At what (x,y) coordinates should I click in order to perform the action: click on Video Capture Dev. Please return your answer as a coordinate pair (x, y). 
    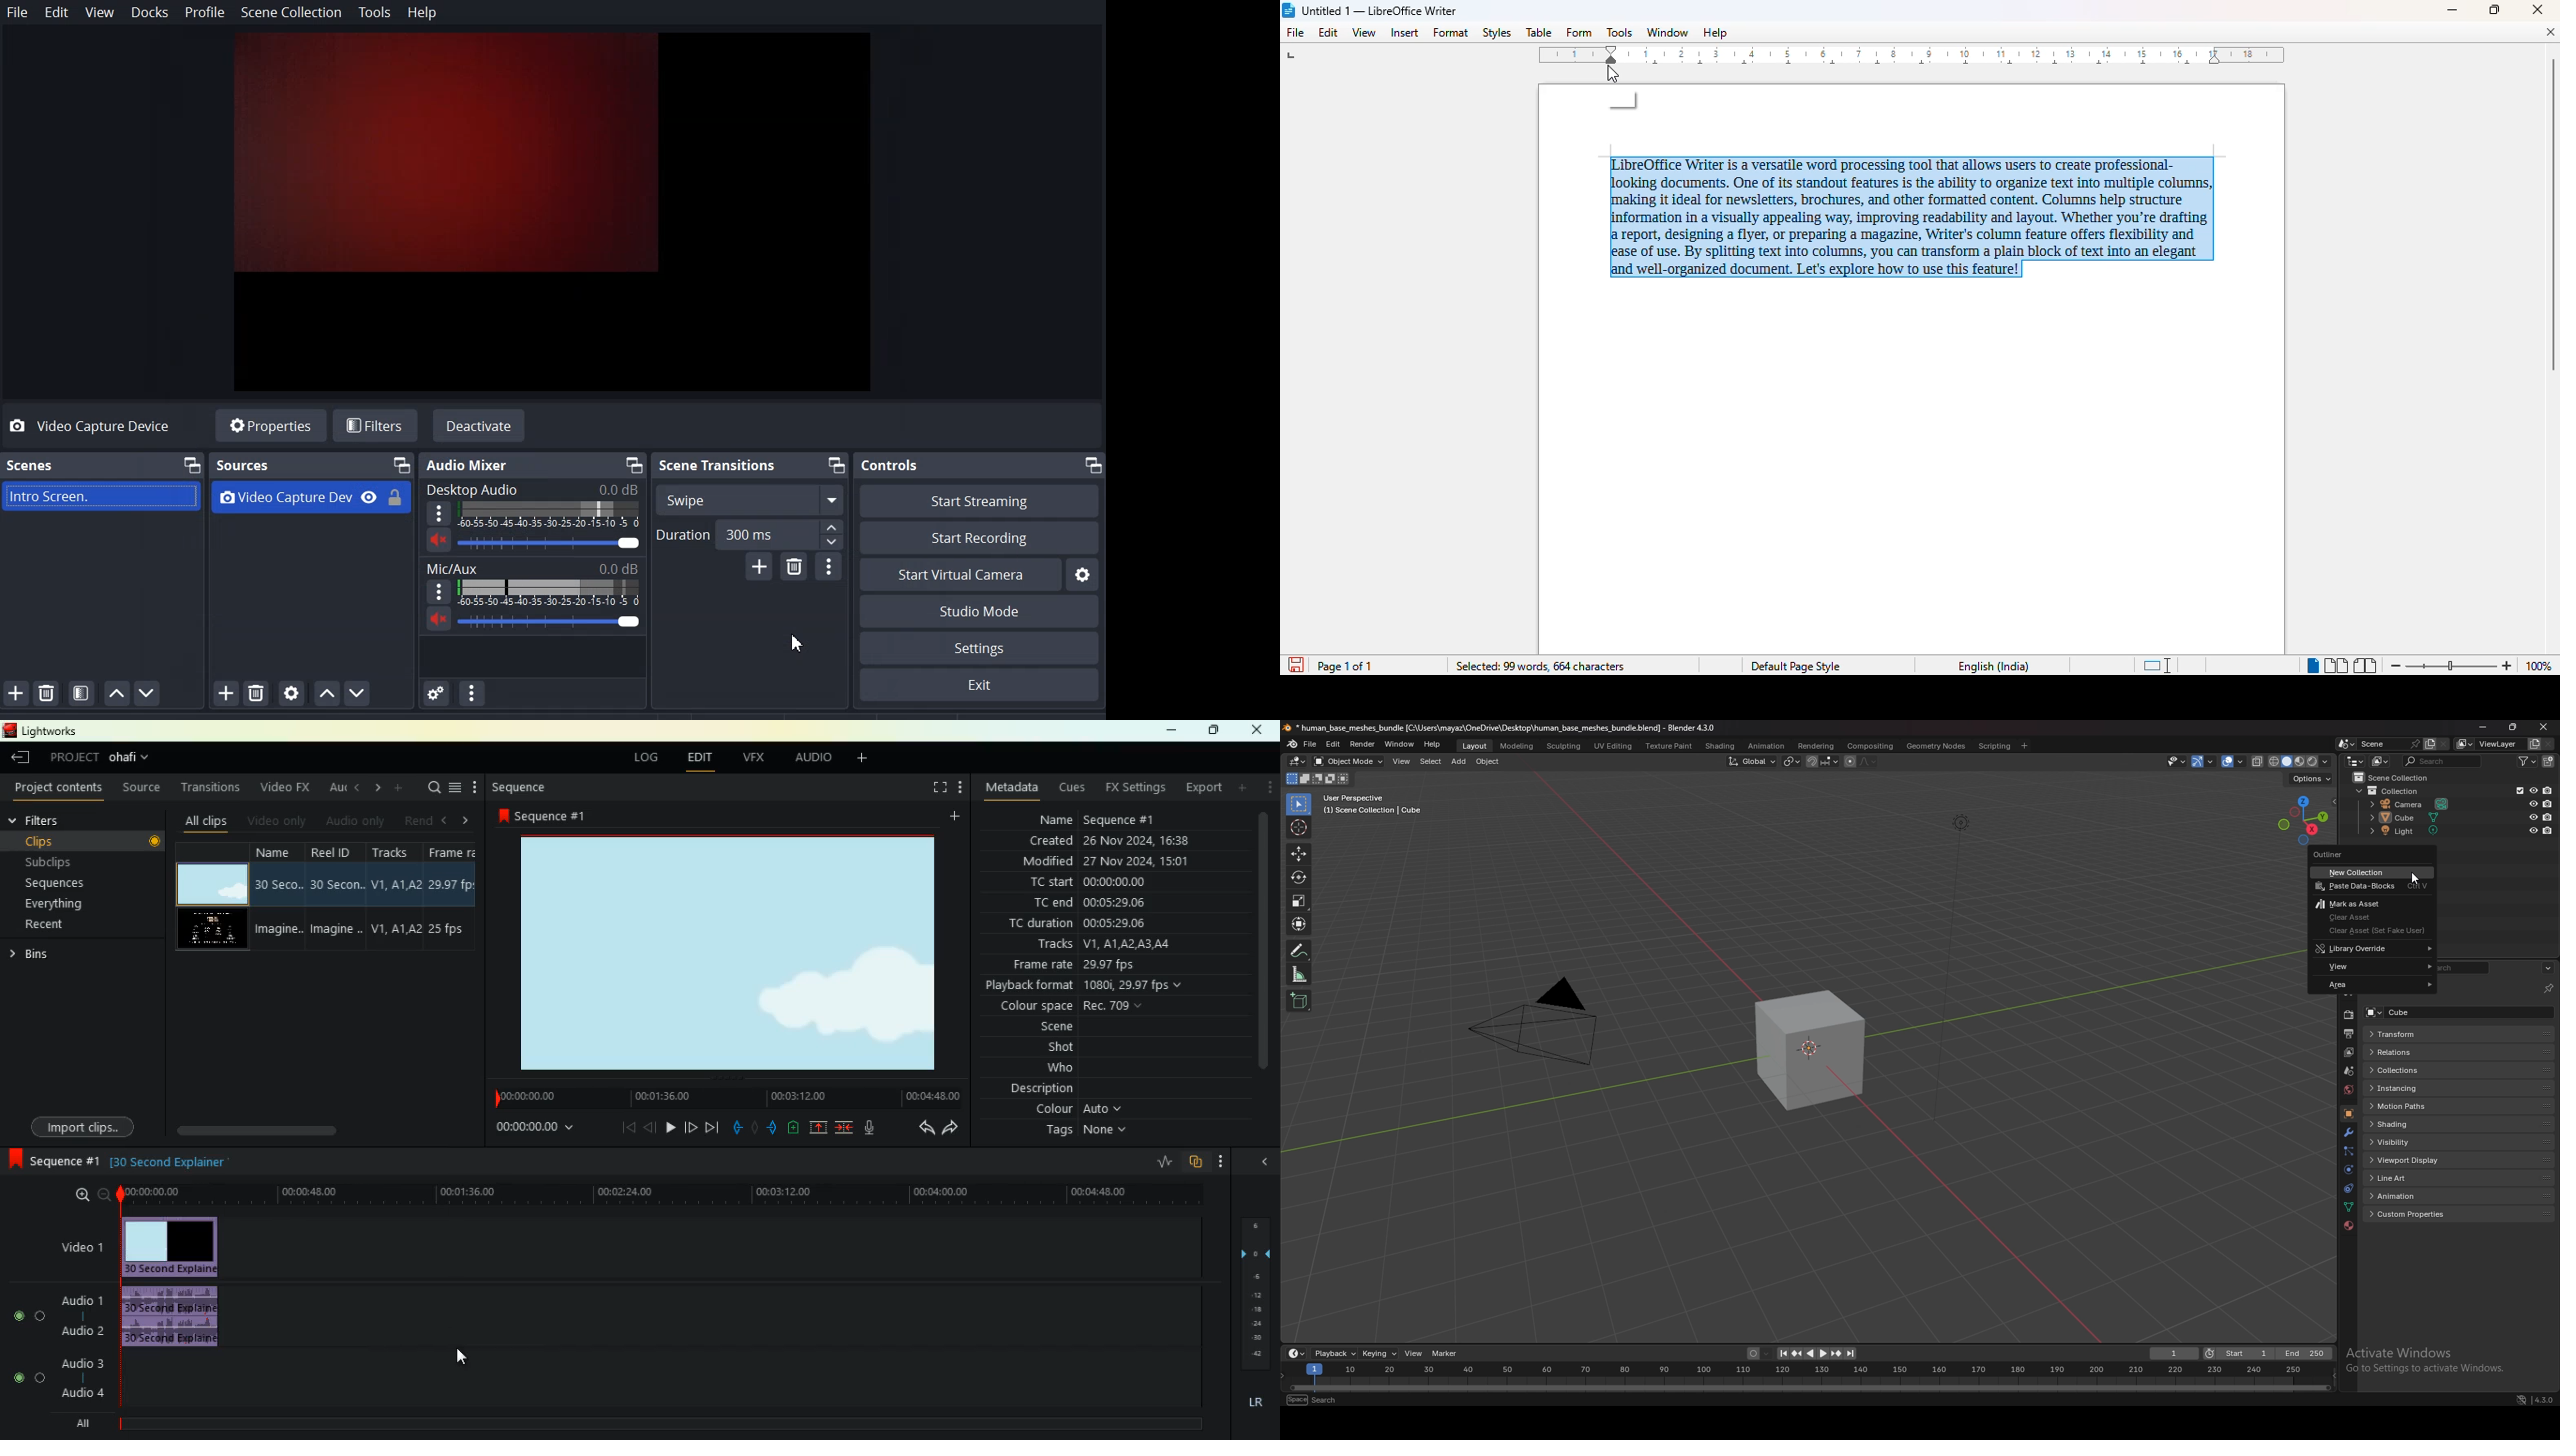
    Looking at the image, I should click on (283, 496).